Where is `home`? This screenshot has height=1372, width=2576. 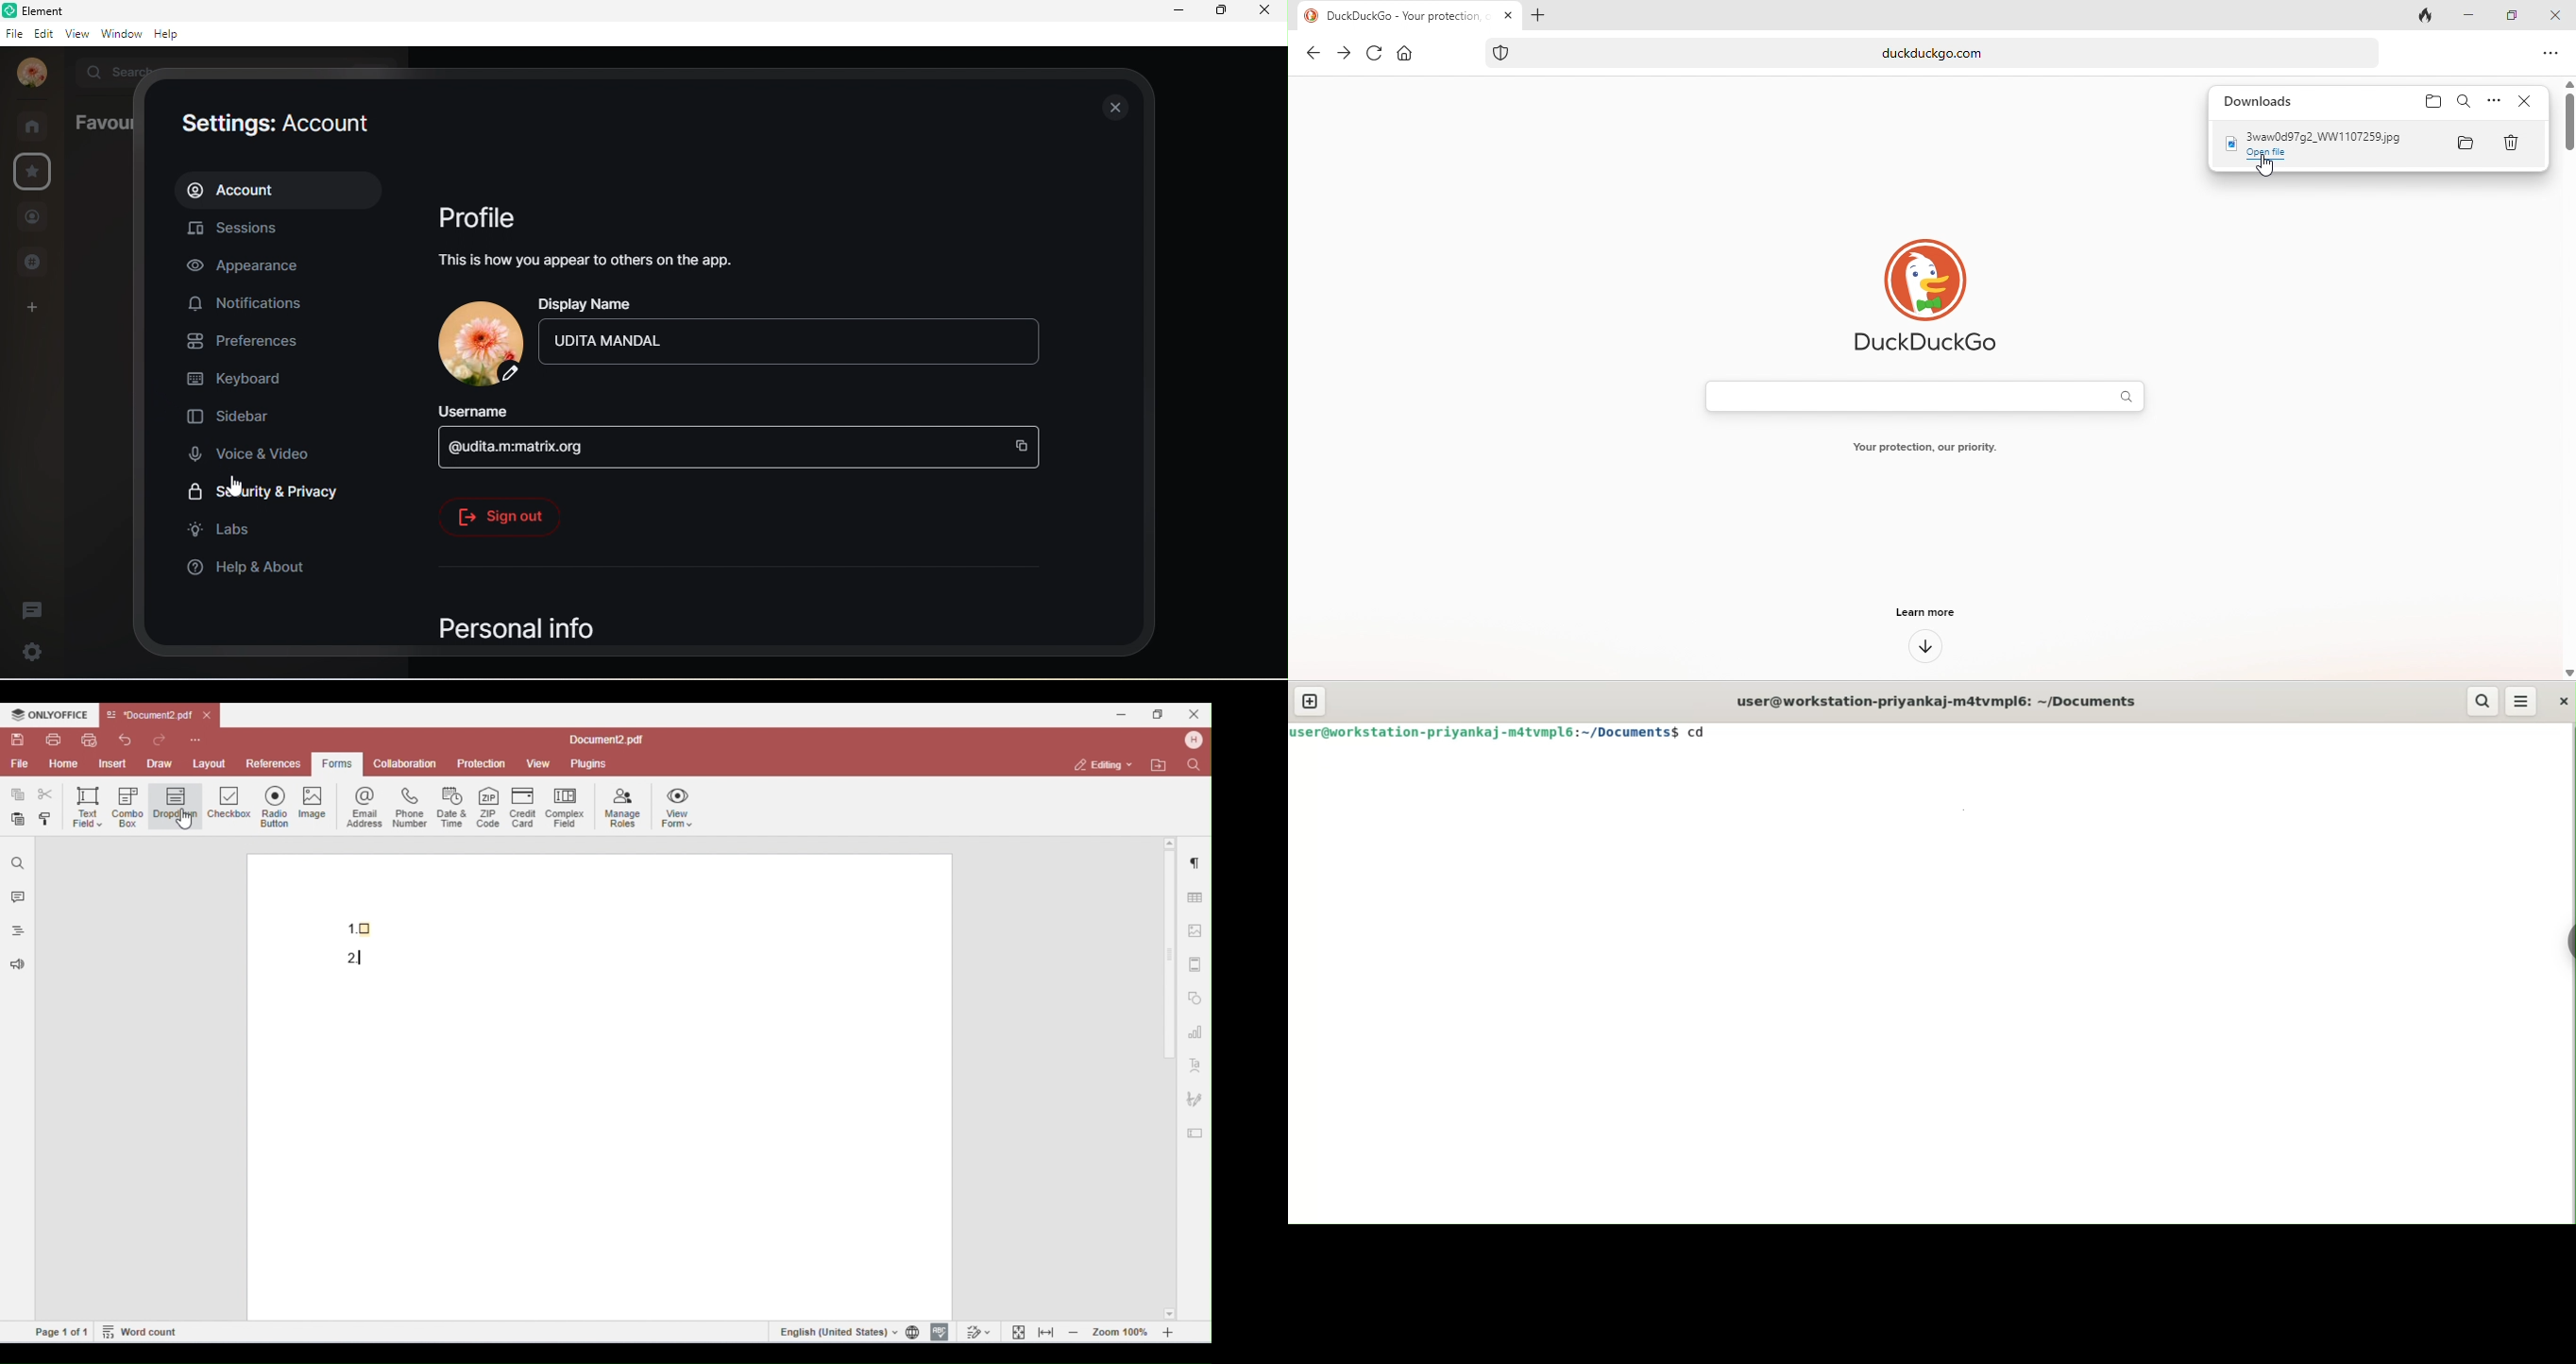
home is located at coordinates (1406, 55).